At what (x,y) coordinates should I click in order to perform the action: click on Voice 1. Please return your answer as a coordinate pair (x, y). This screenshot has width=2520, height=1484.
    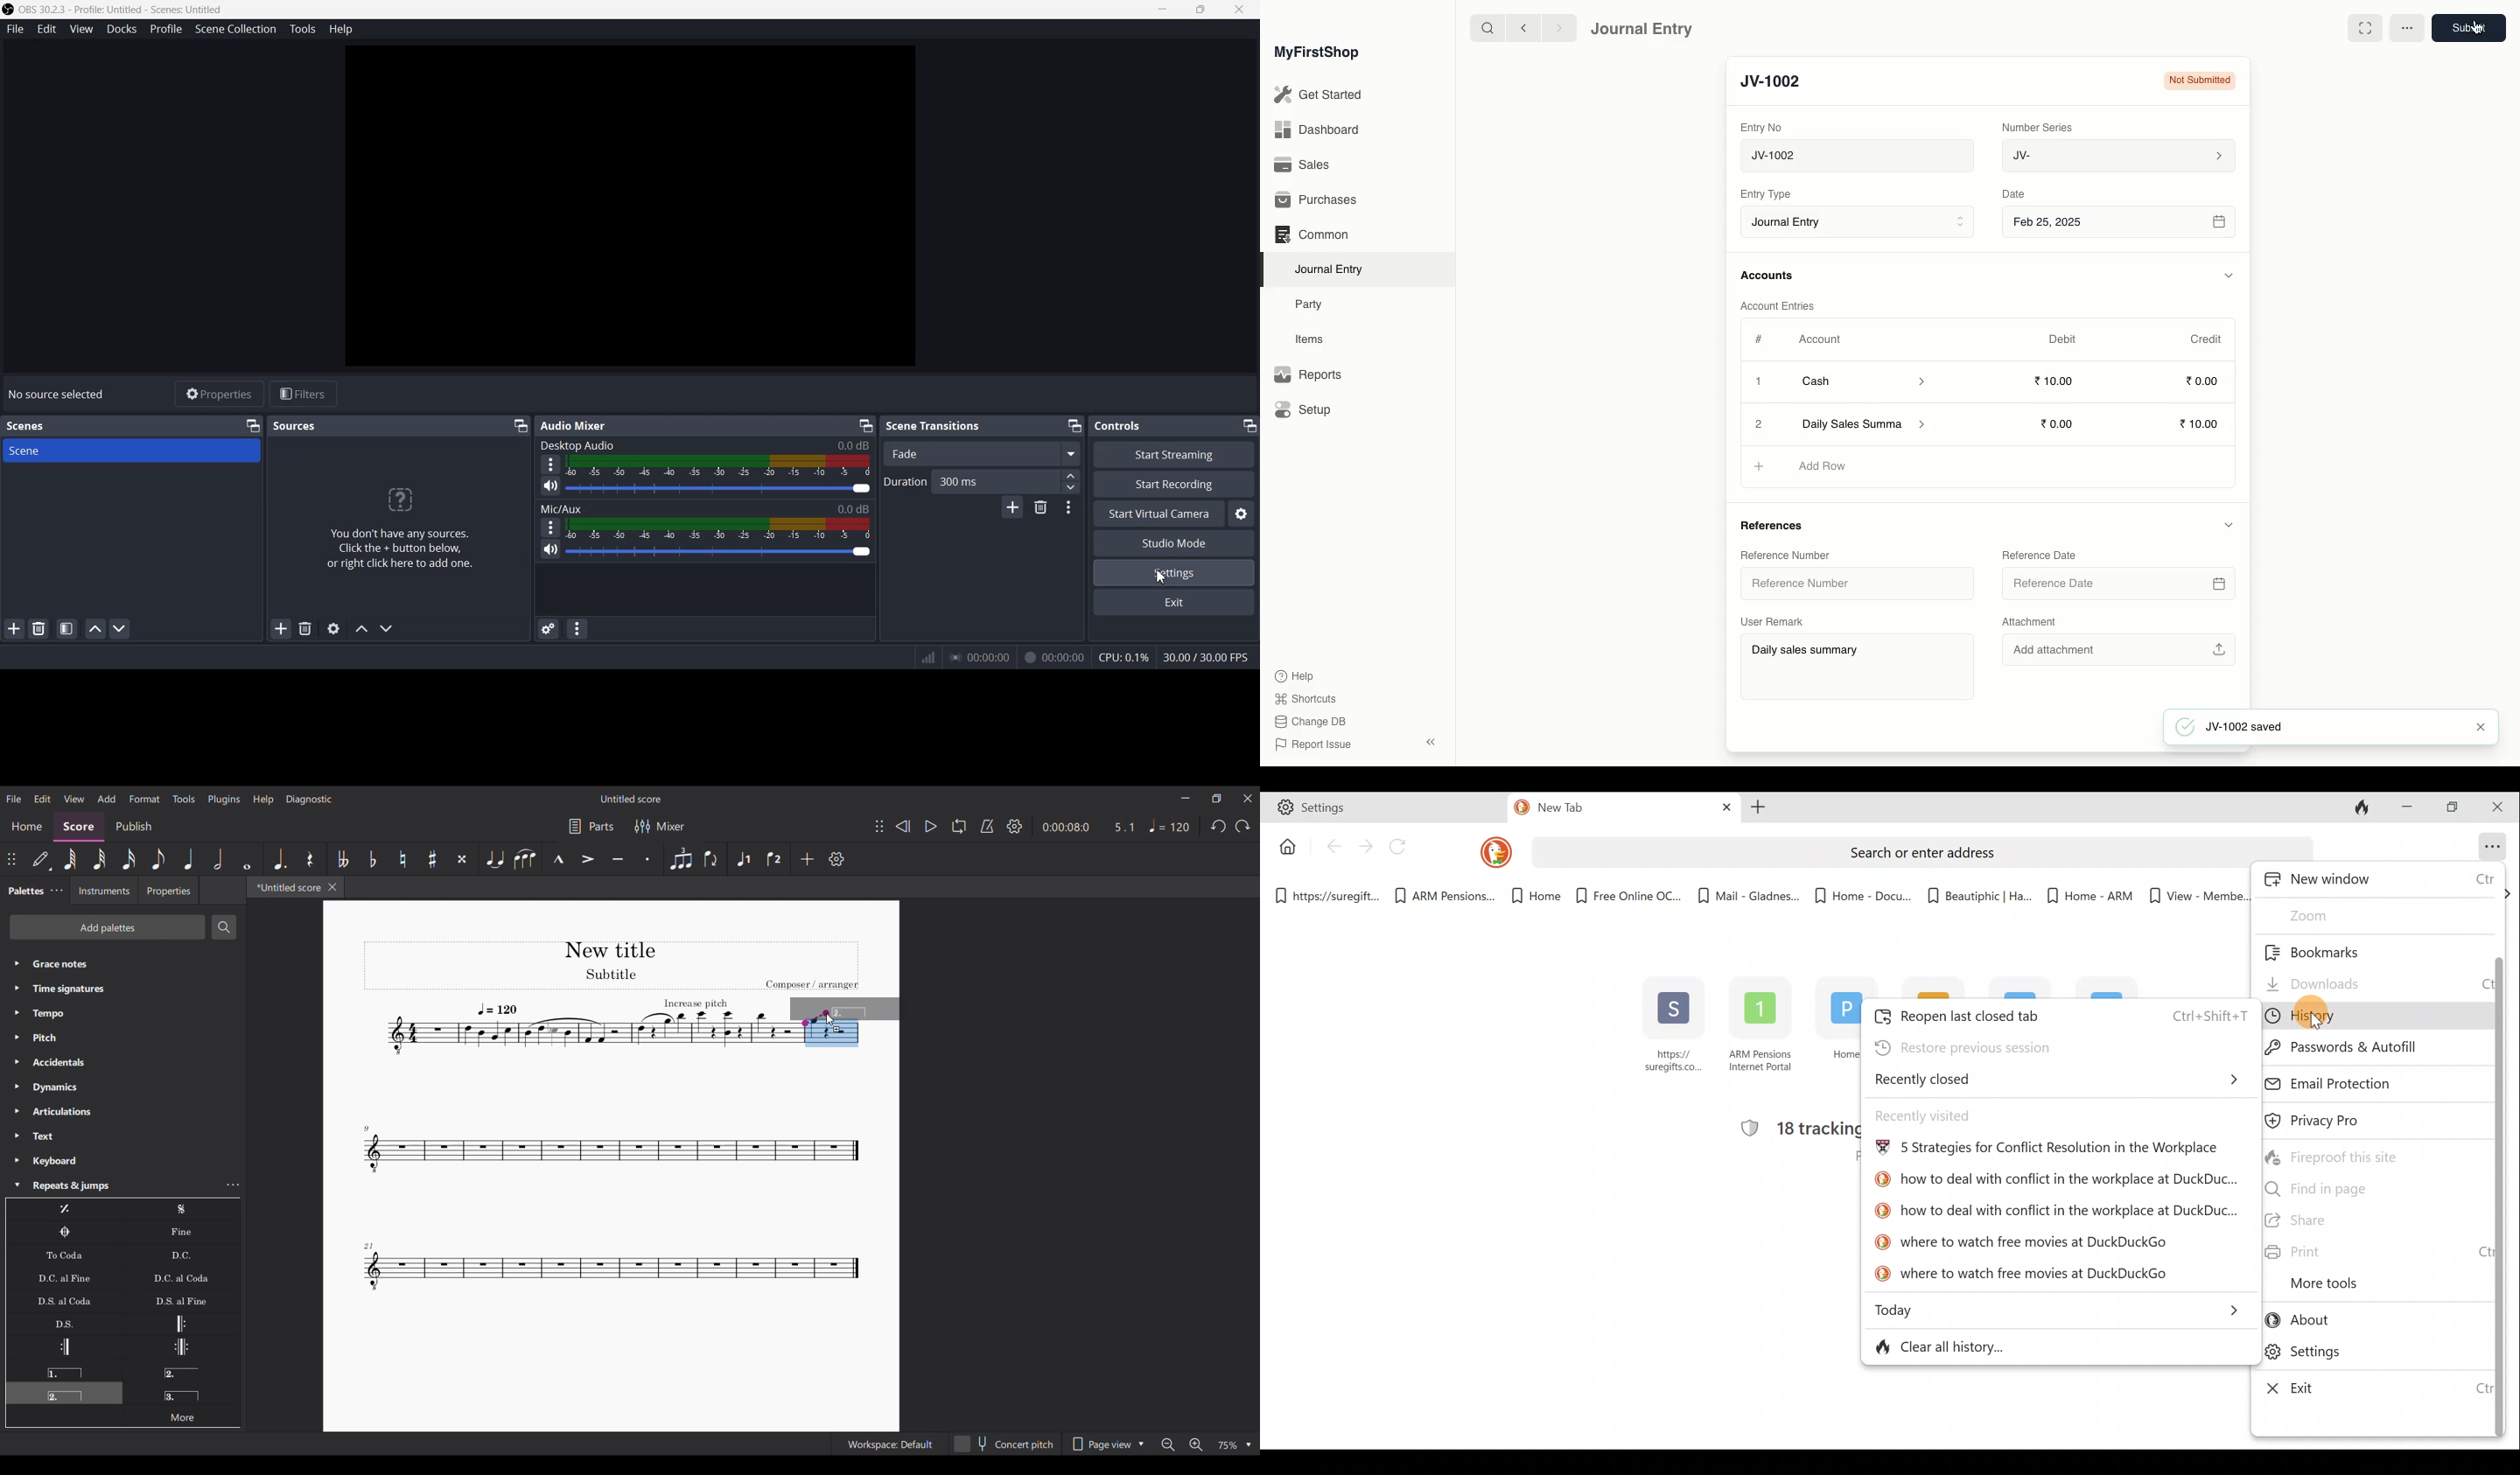
    Looking at the image, I should click on (743, 859).